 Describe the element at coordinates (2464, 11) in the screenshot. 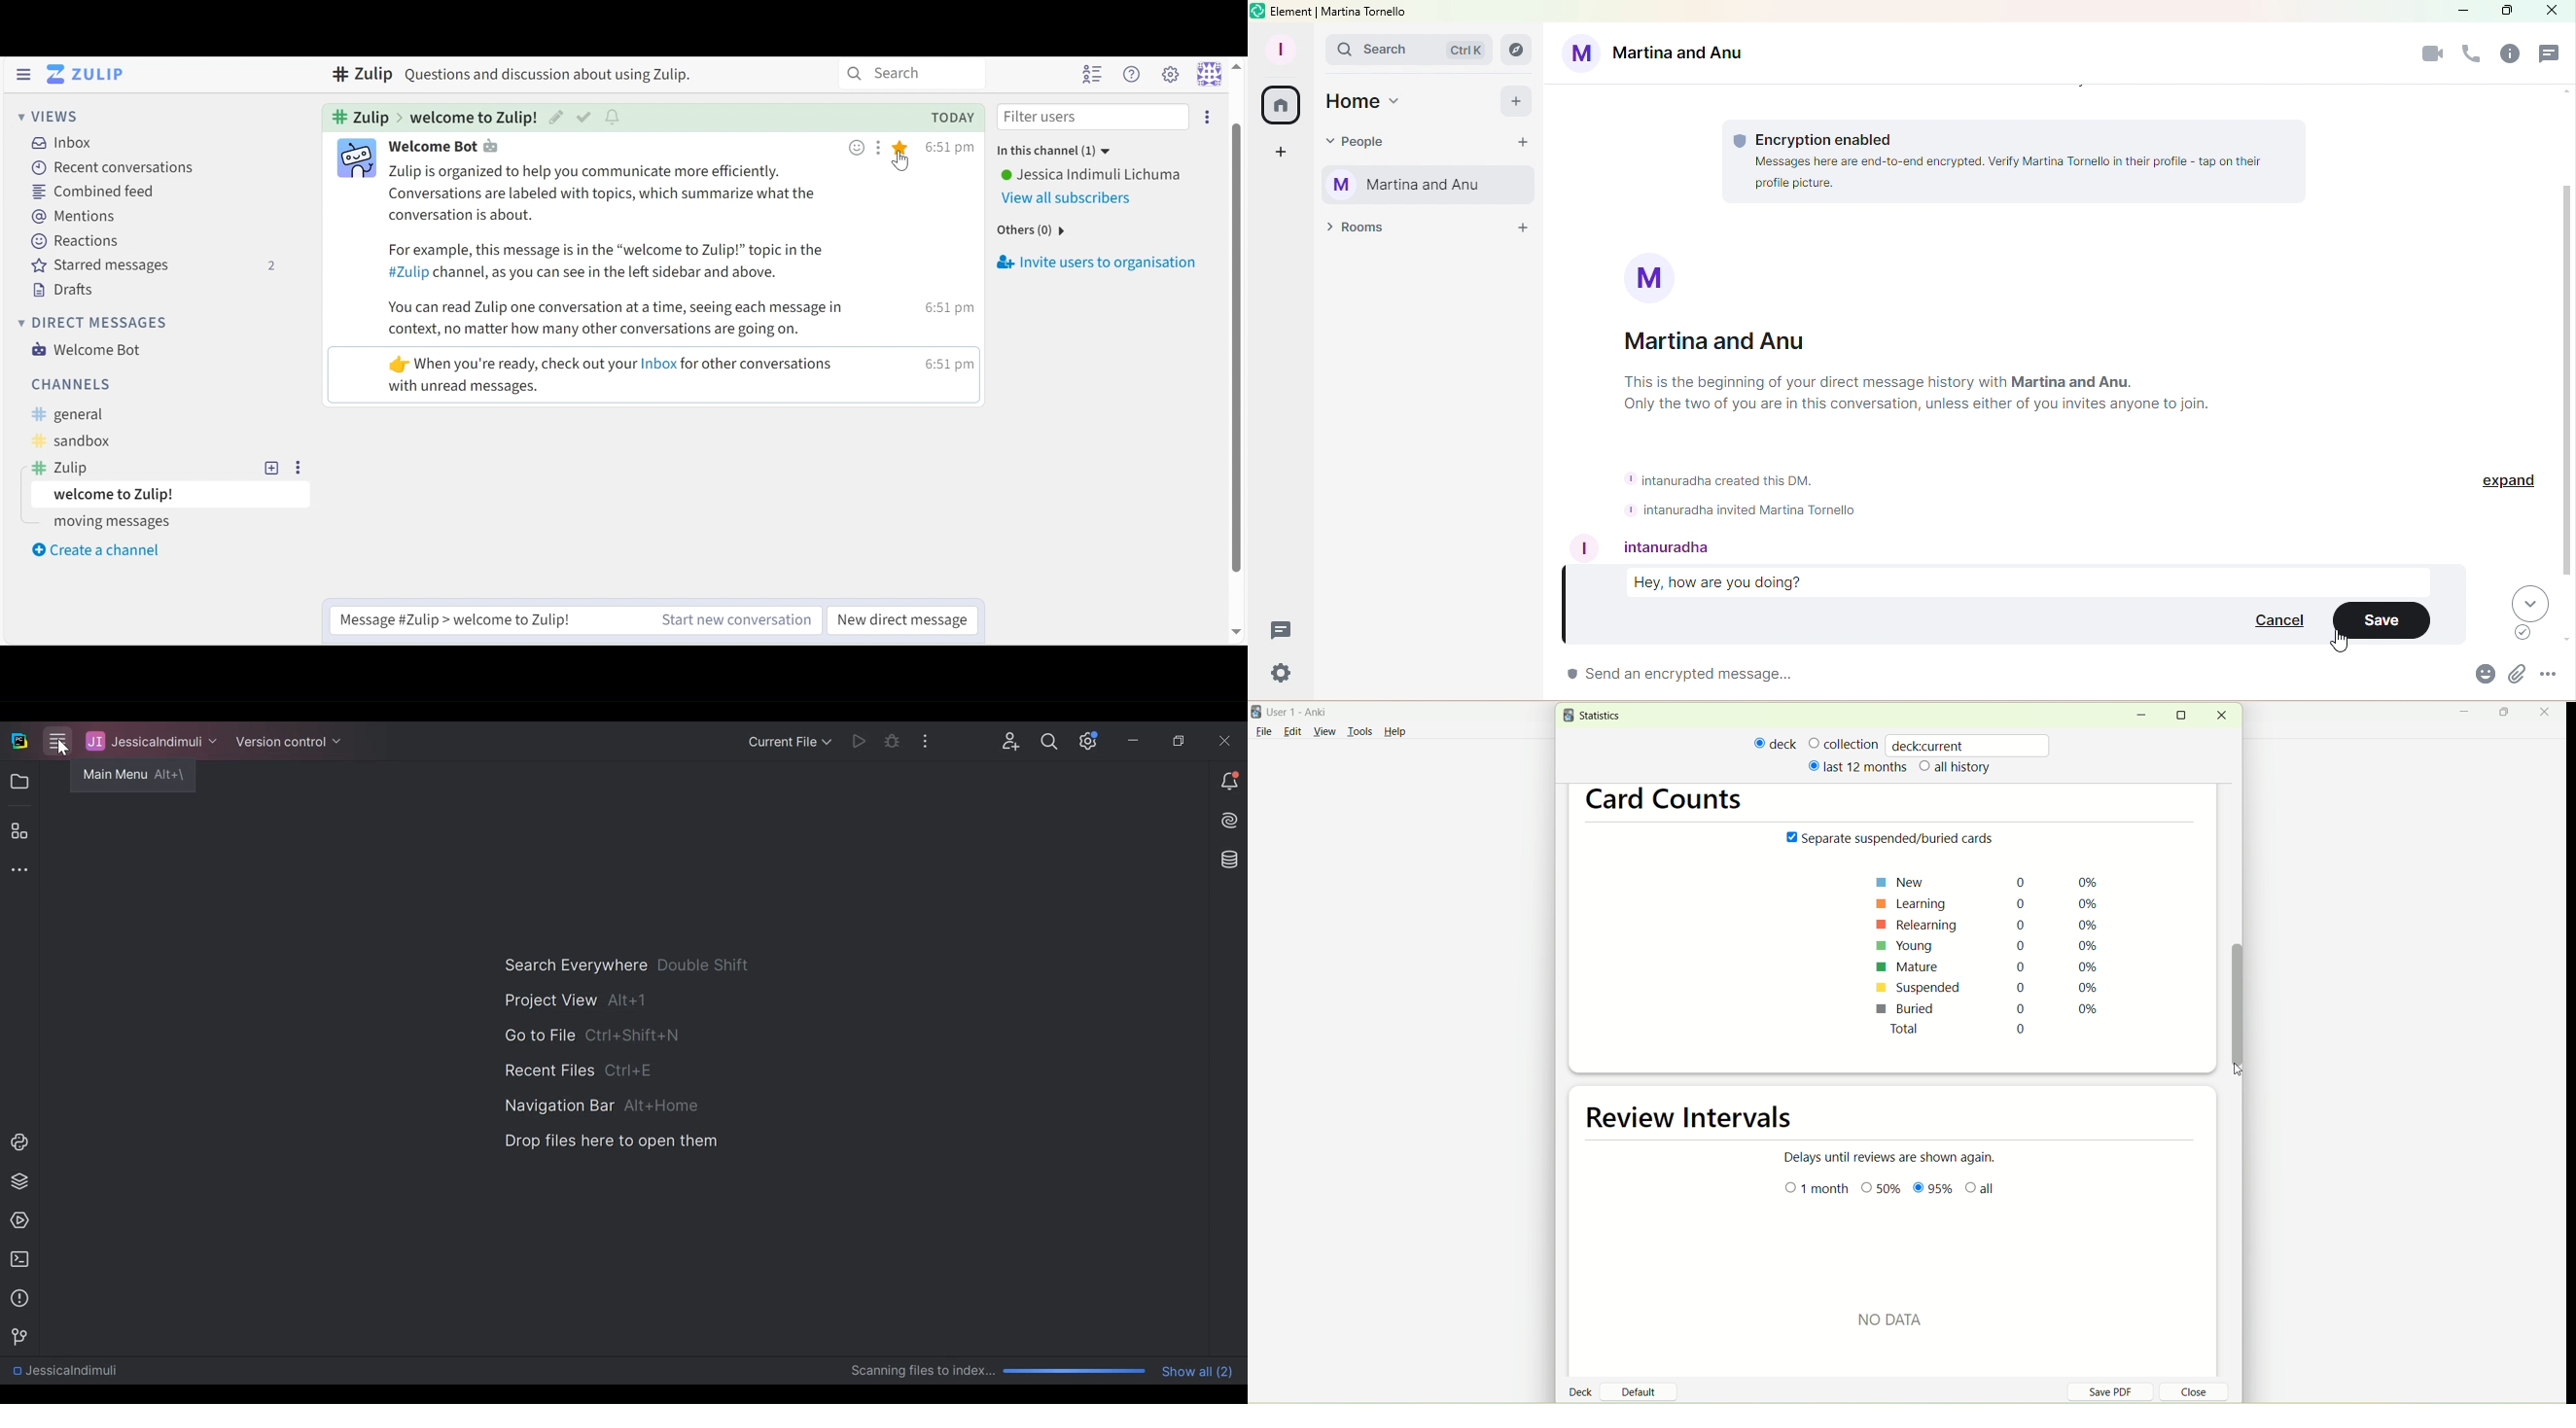

I see `Minimize` at that location.